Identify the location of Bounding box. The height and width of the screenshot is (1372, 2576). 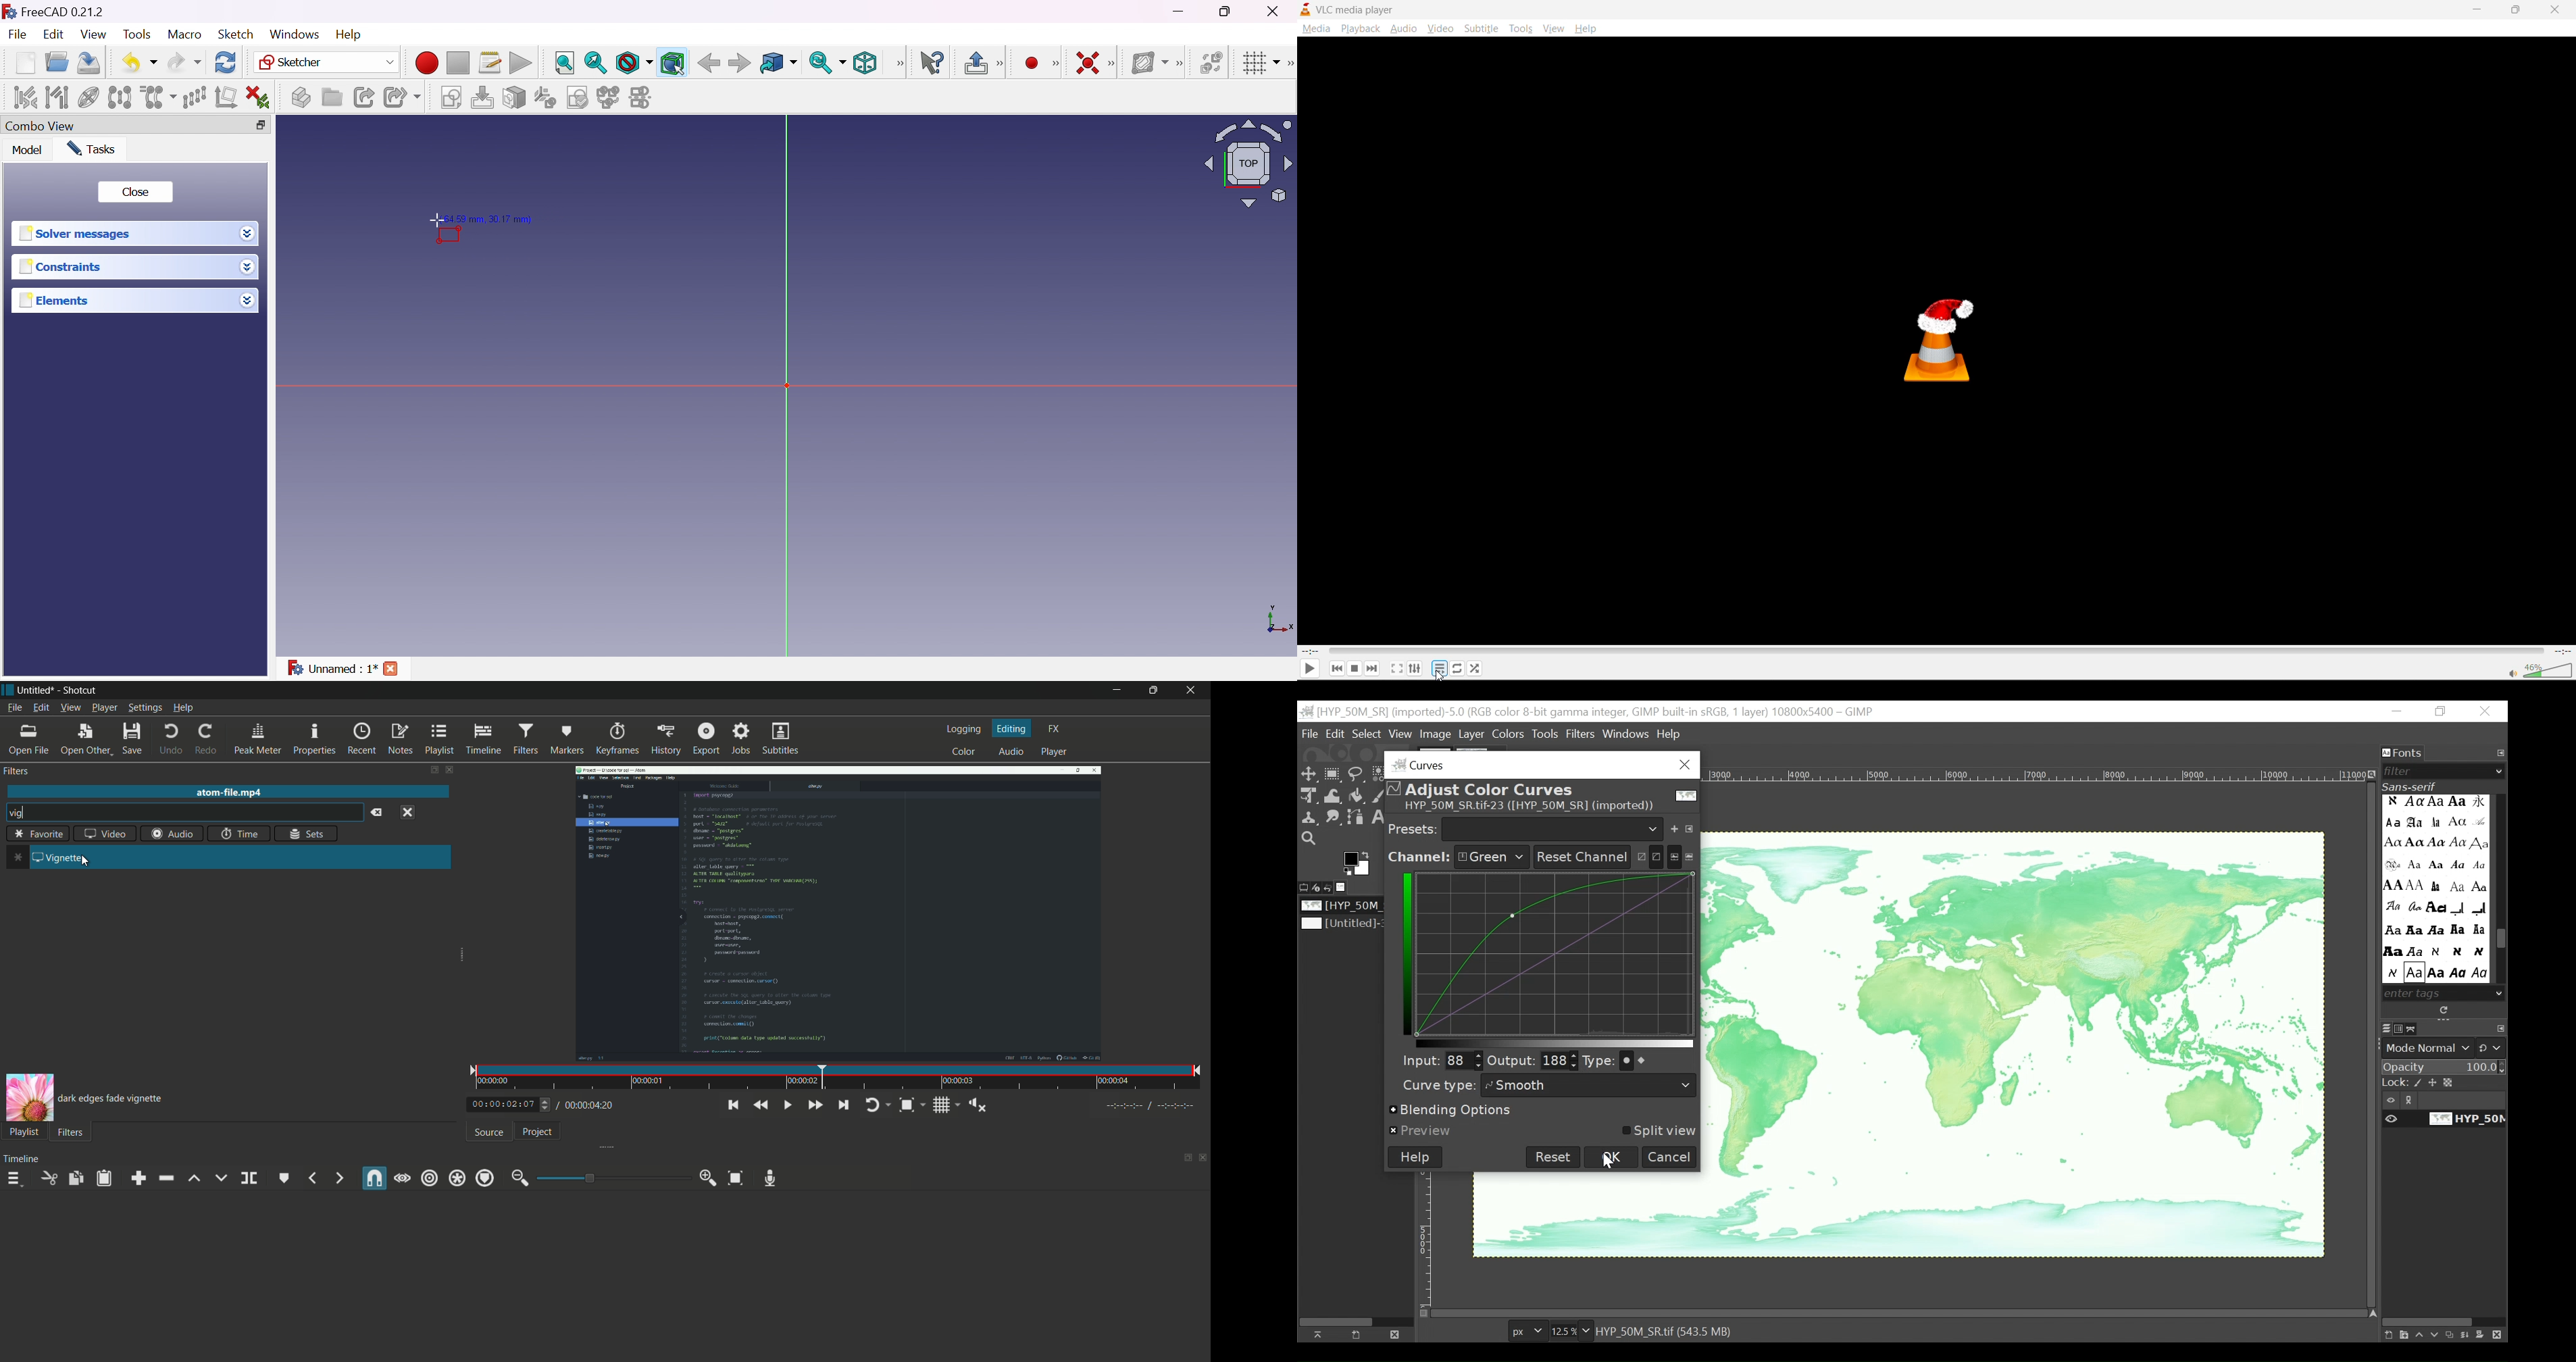
(673, 64).